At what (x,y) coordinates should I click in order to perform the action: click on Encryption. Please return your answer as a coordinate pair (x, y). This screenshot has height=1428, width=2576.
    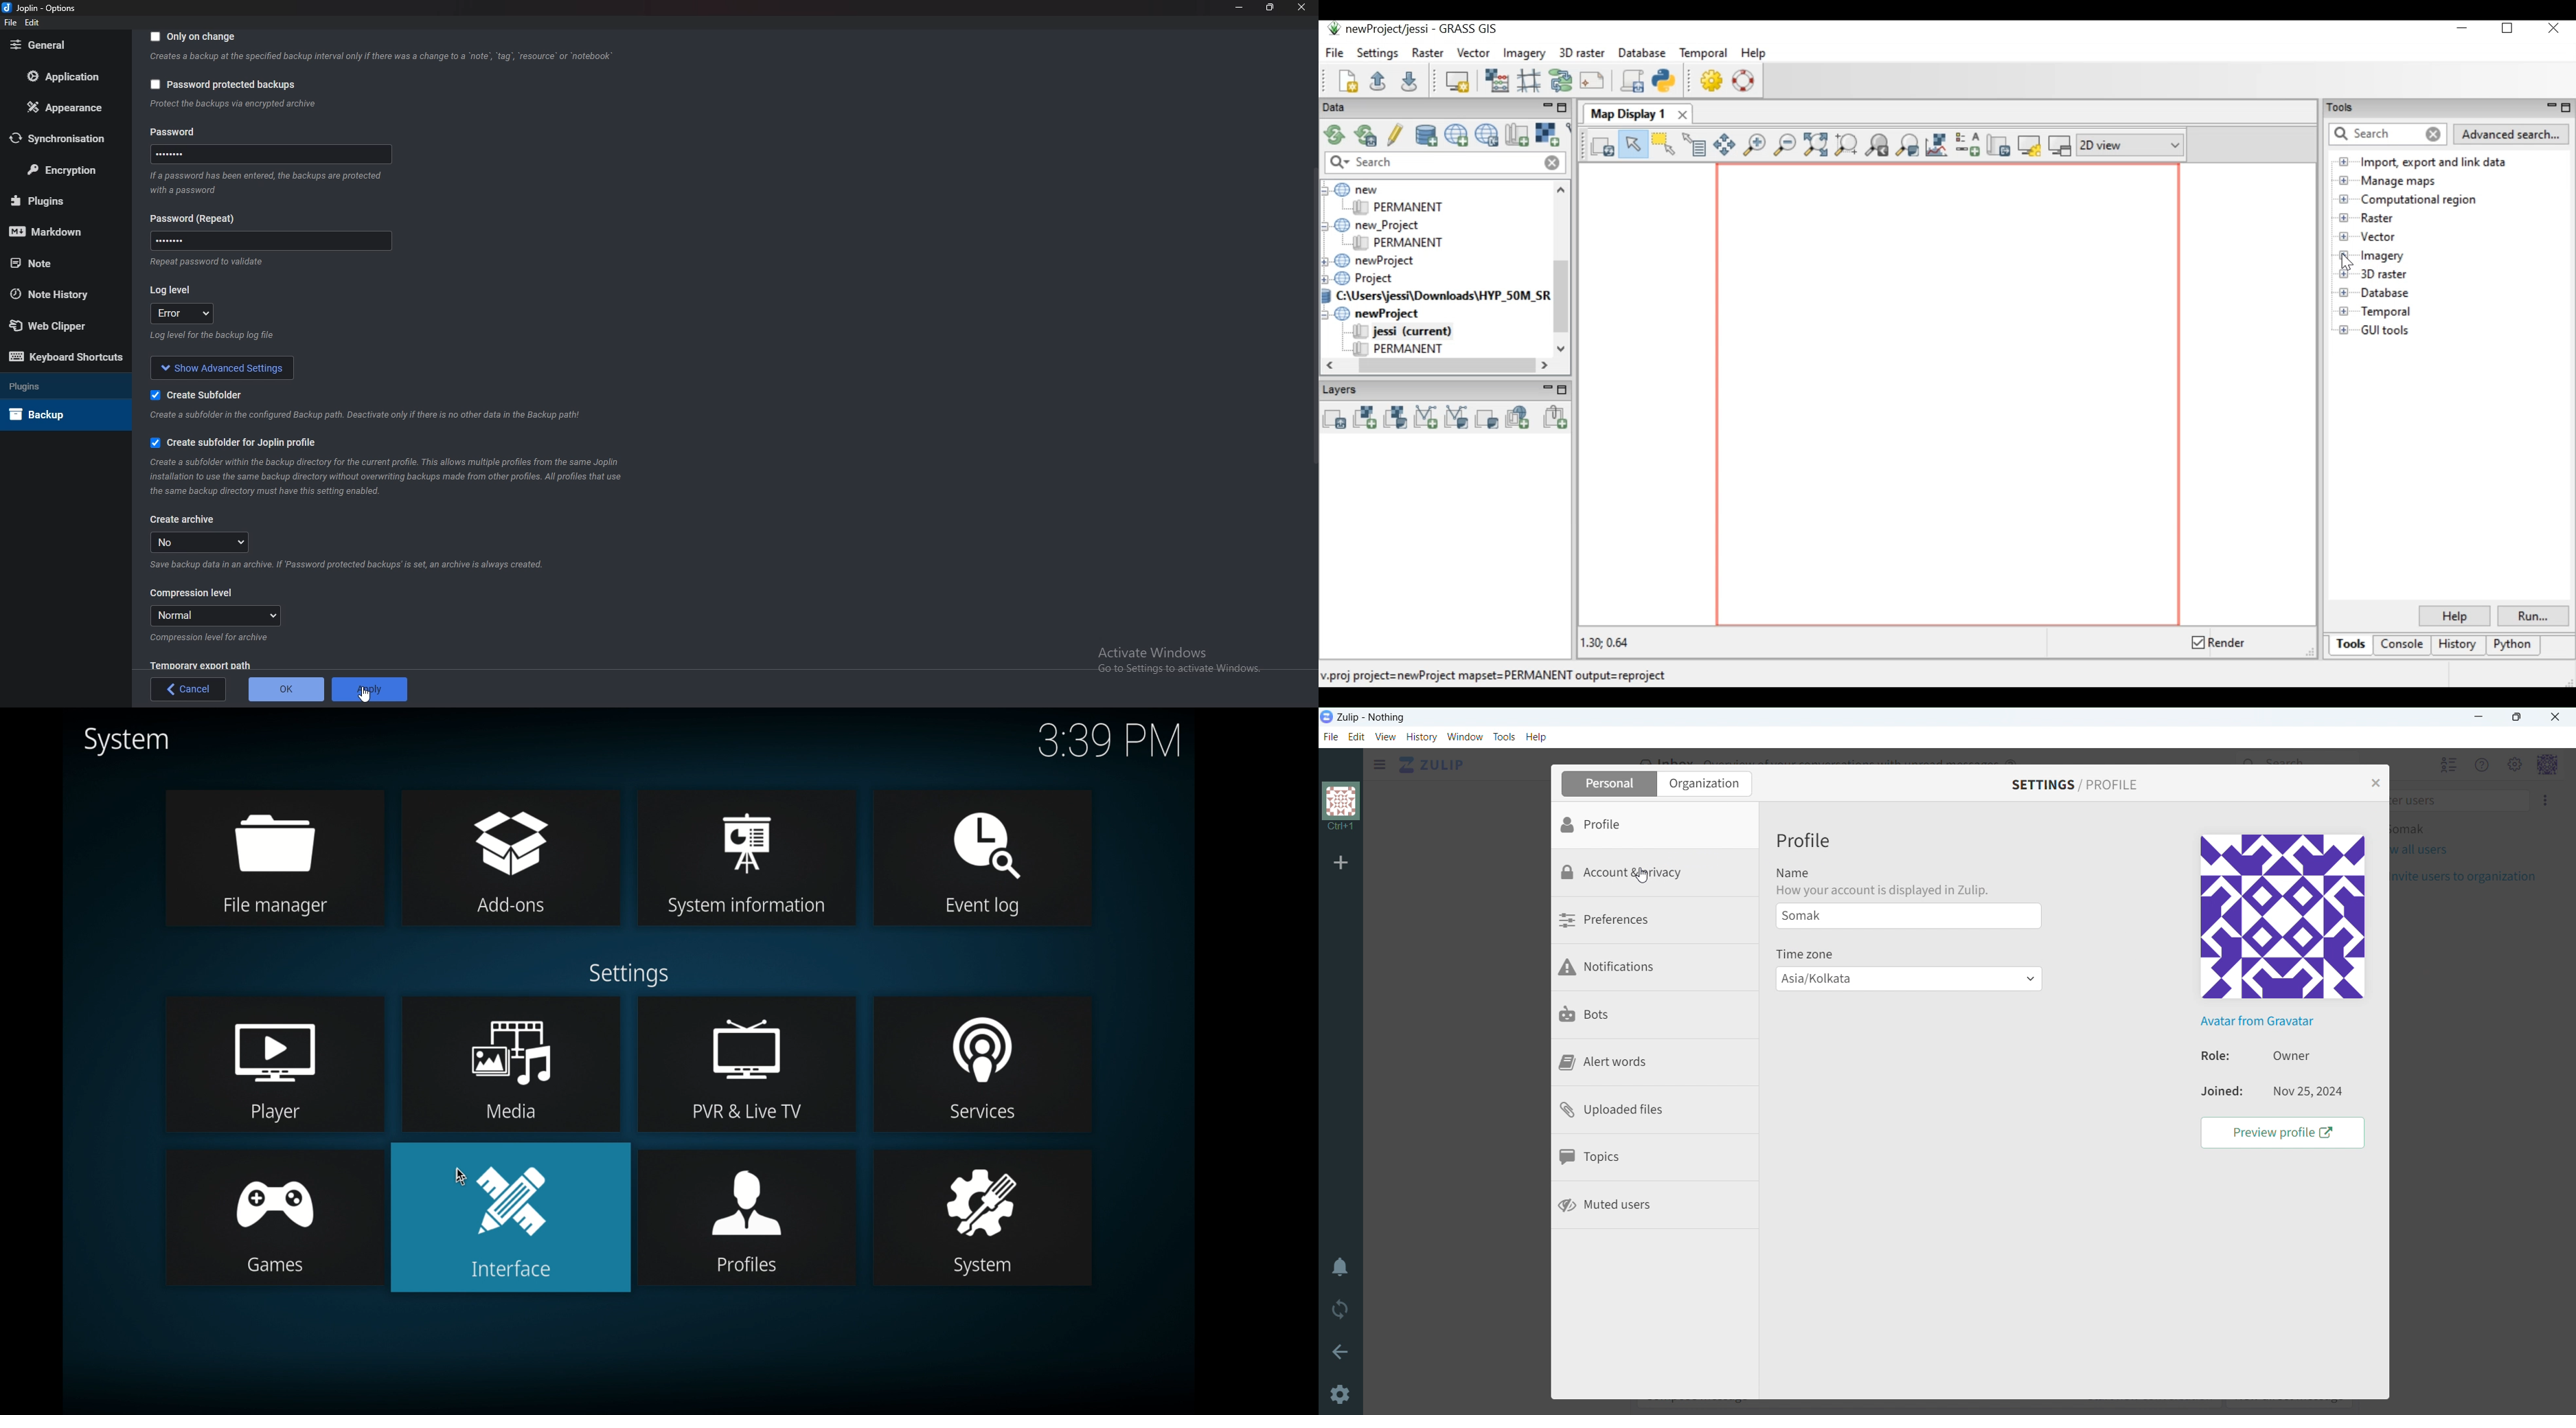
    Looking at the image, I should click on (64, 170).